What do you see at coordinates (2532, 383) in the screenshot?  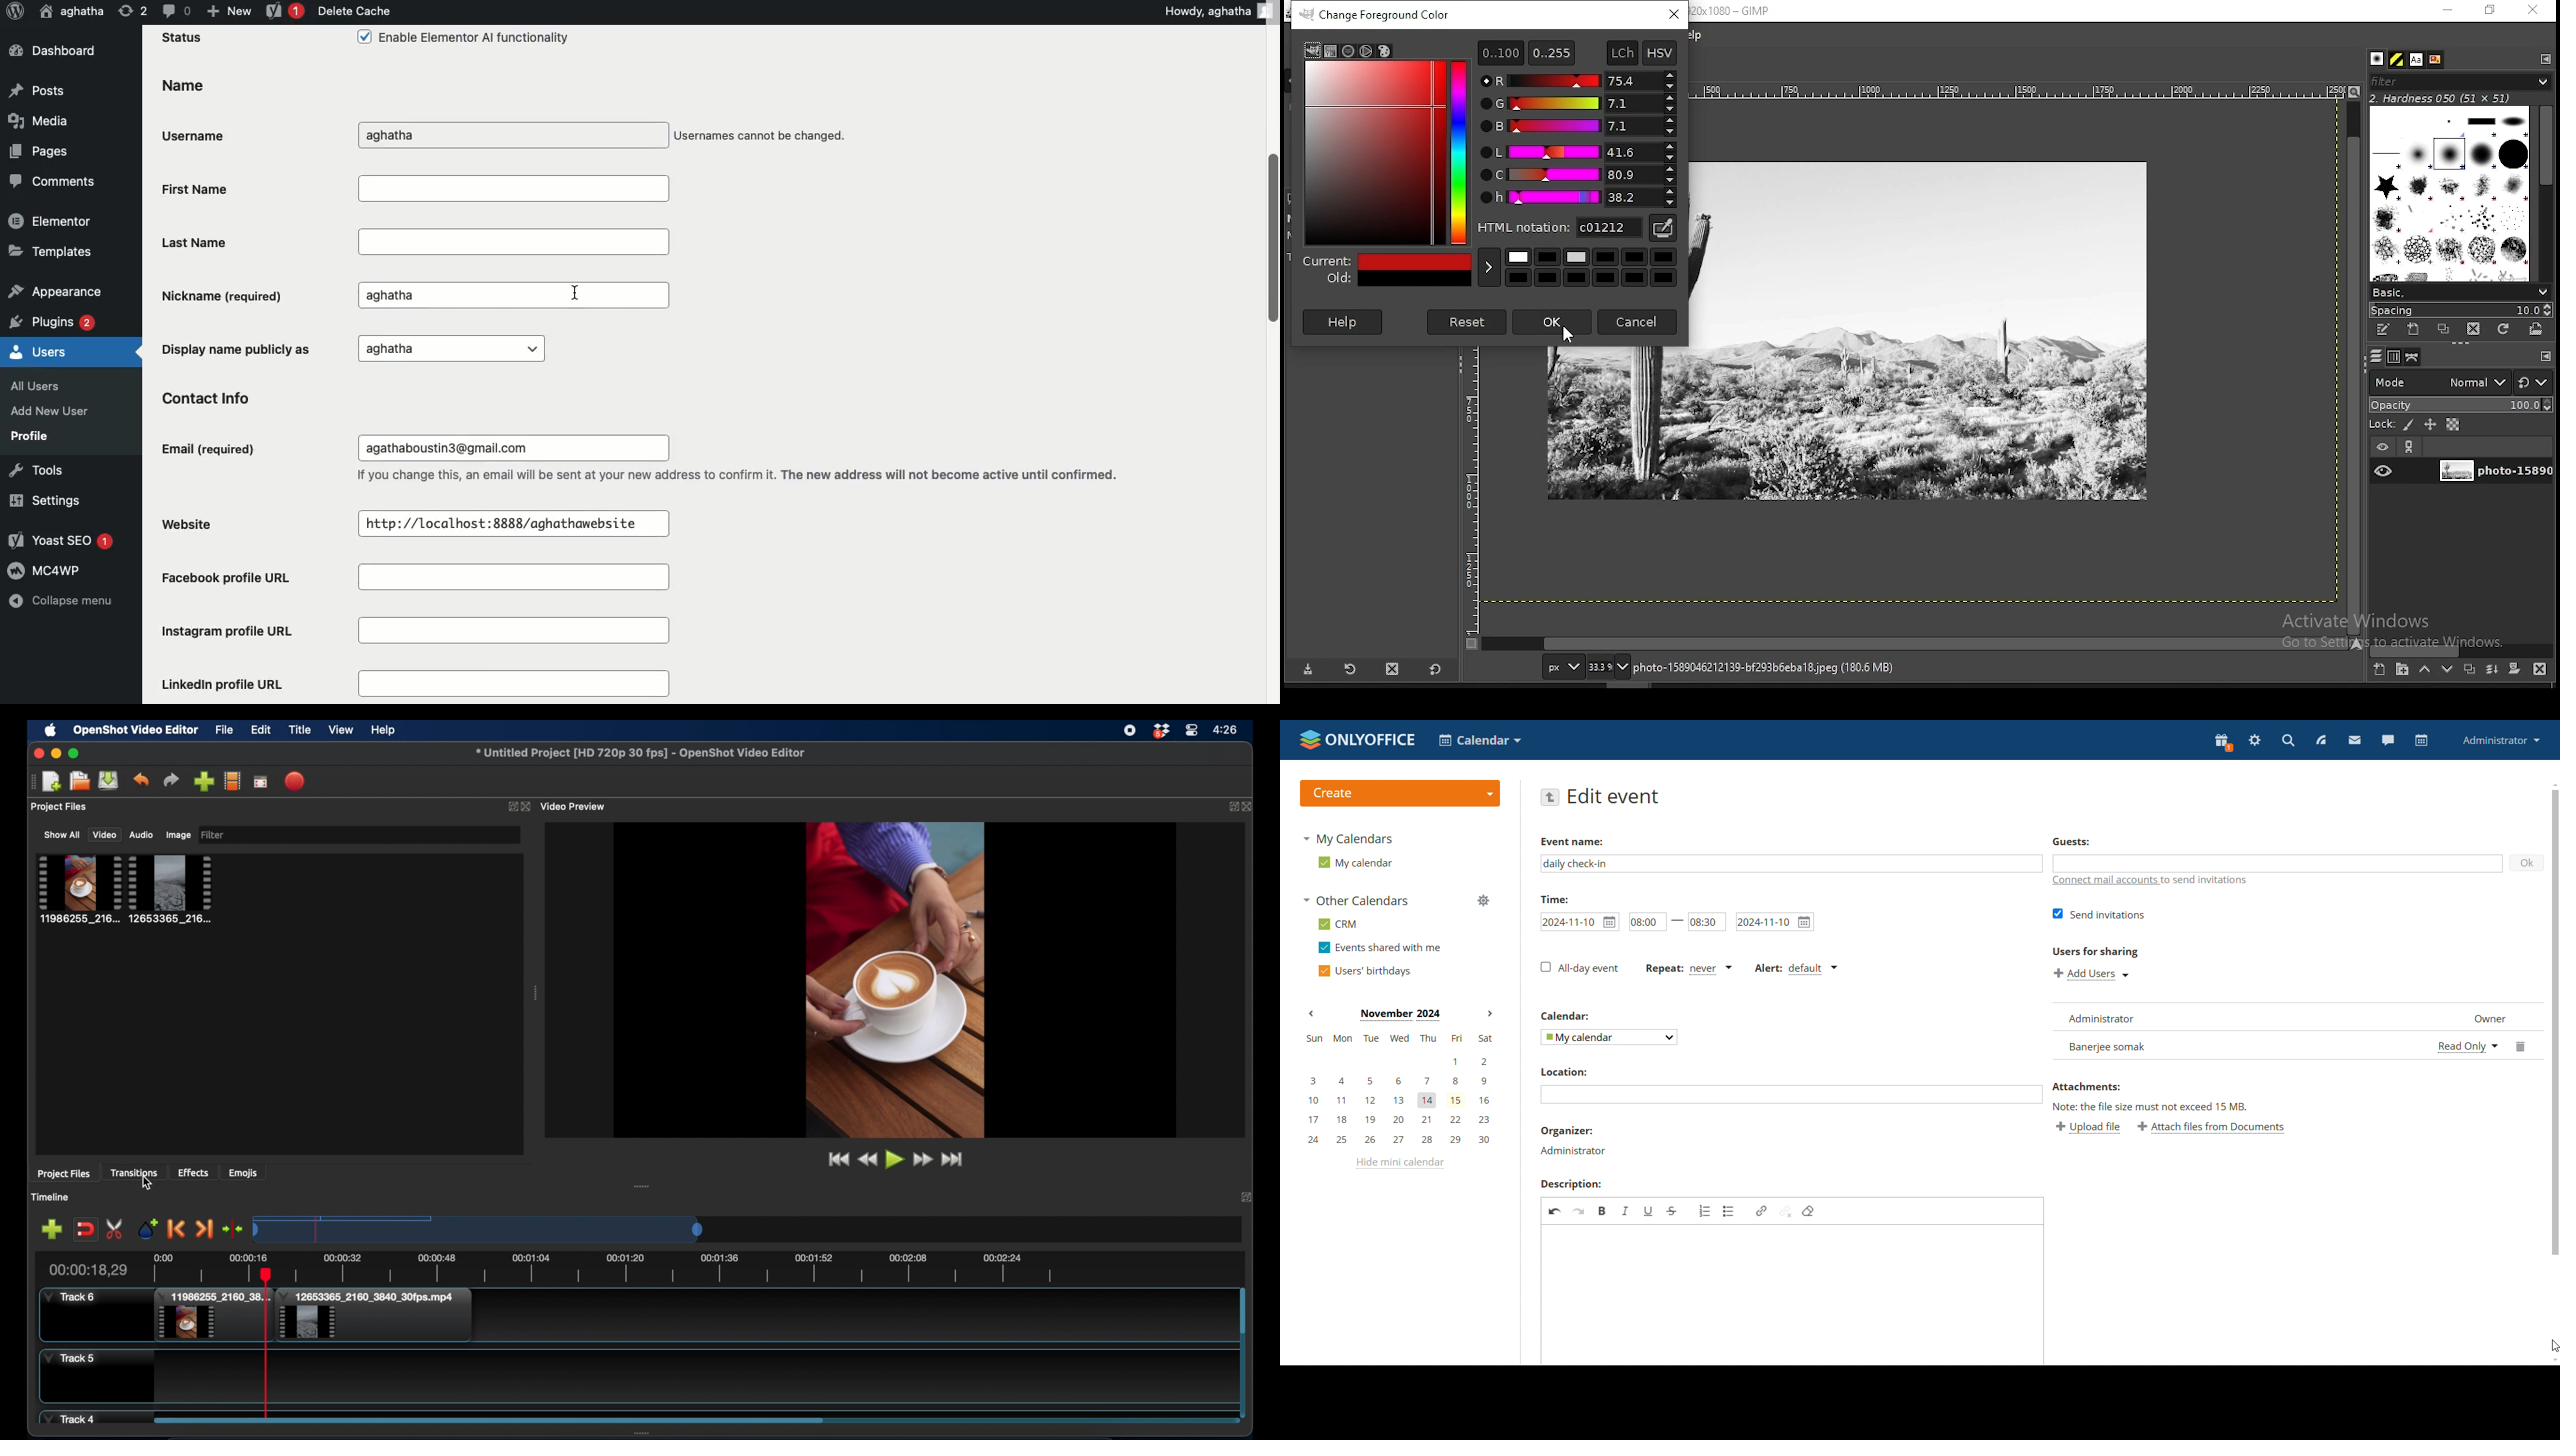 I see `switch to other modes` at bounding box center [2532, 383].